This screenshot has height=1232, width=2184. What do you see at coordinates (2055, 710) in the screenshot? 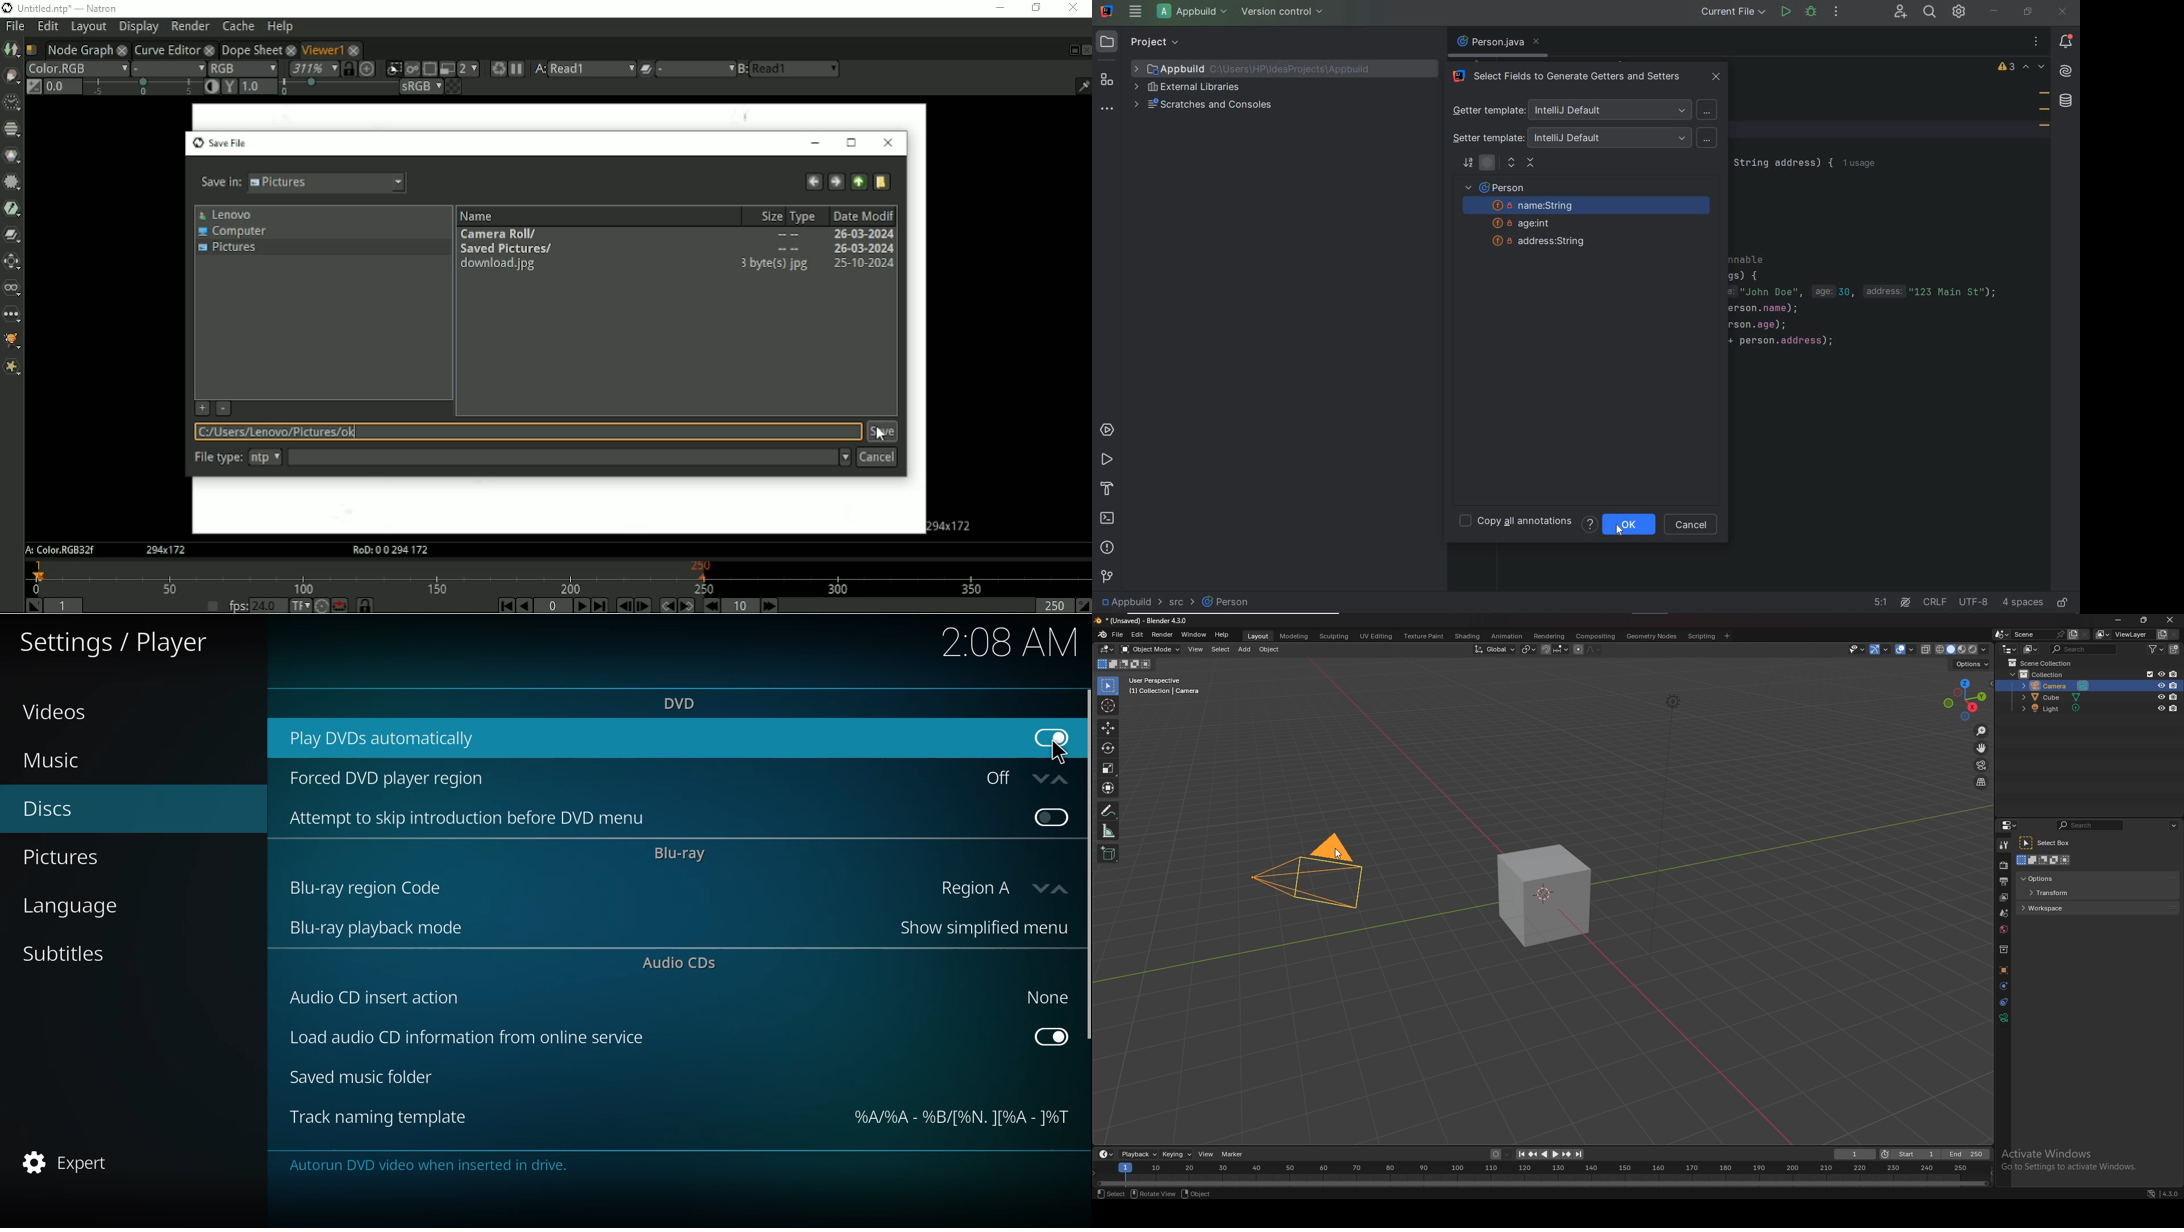
I see `light` at bounding box center [2055, 710].